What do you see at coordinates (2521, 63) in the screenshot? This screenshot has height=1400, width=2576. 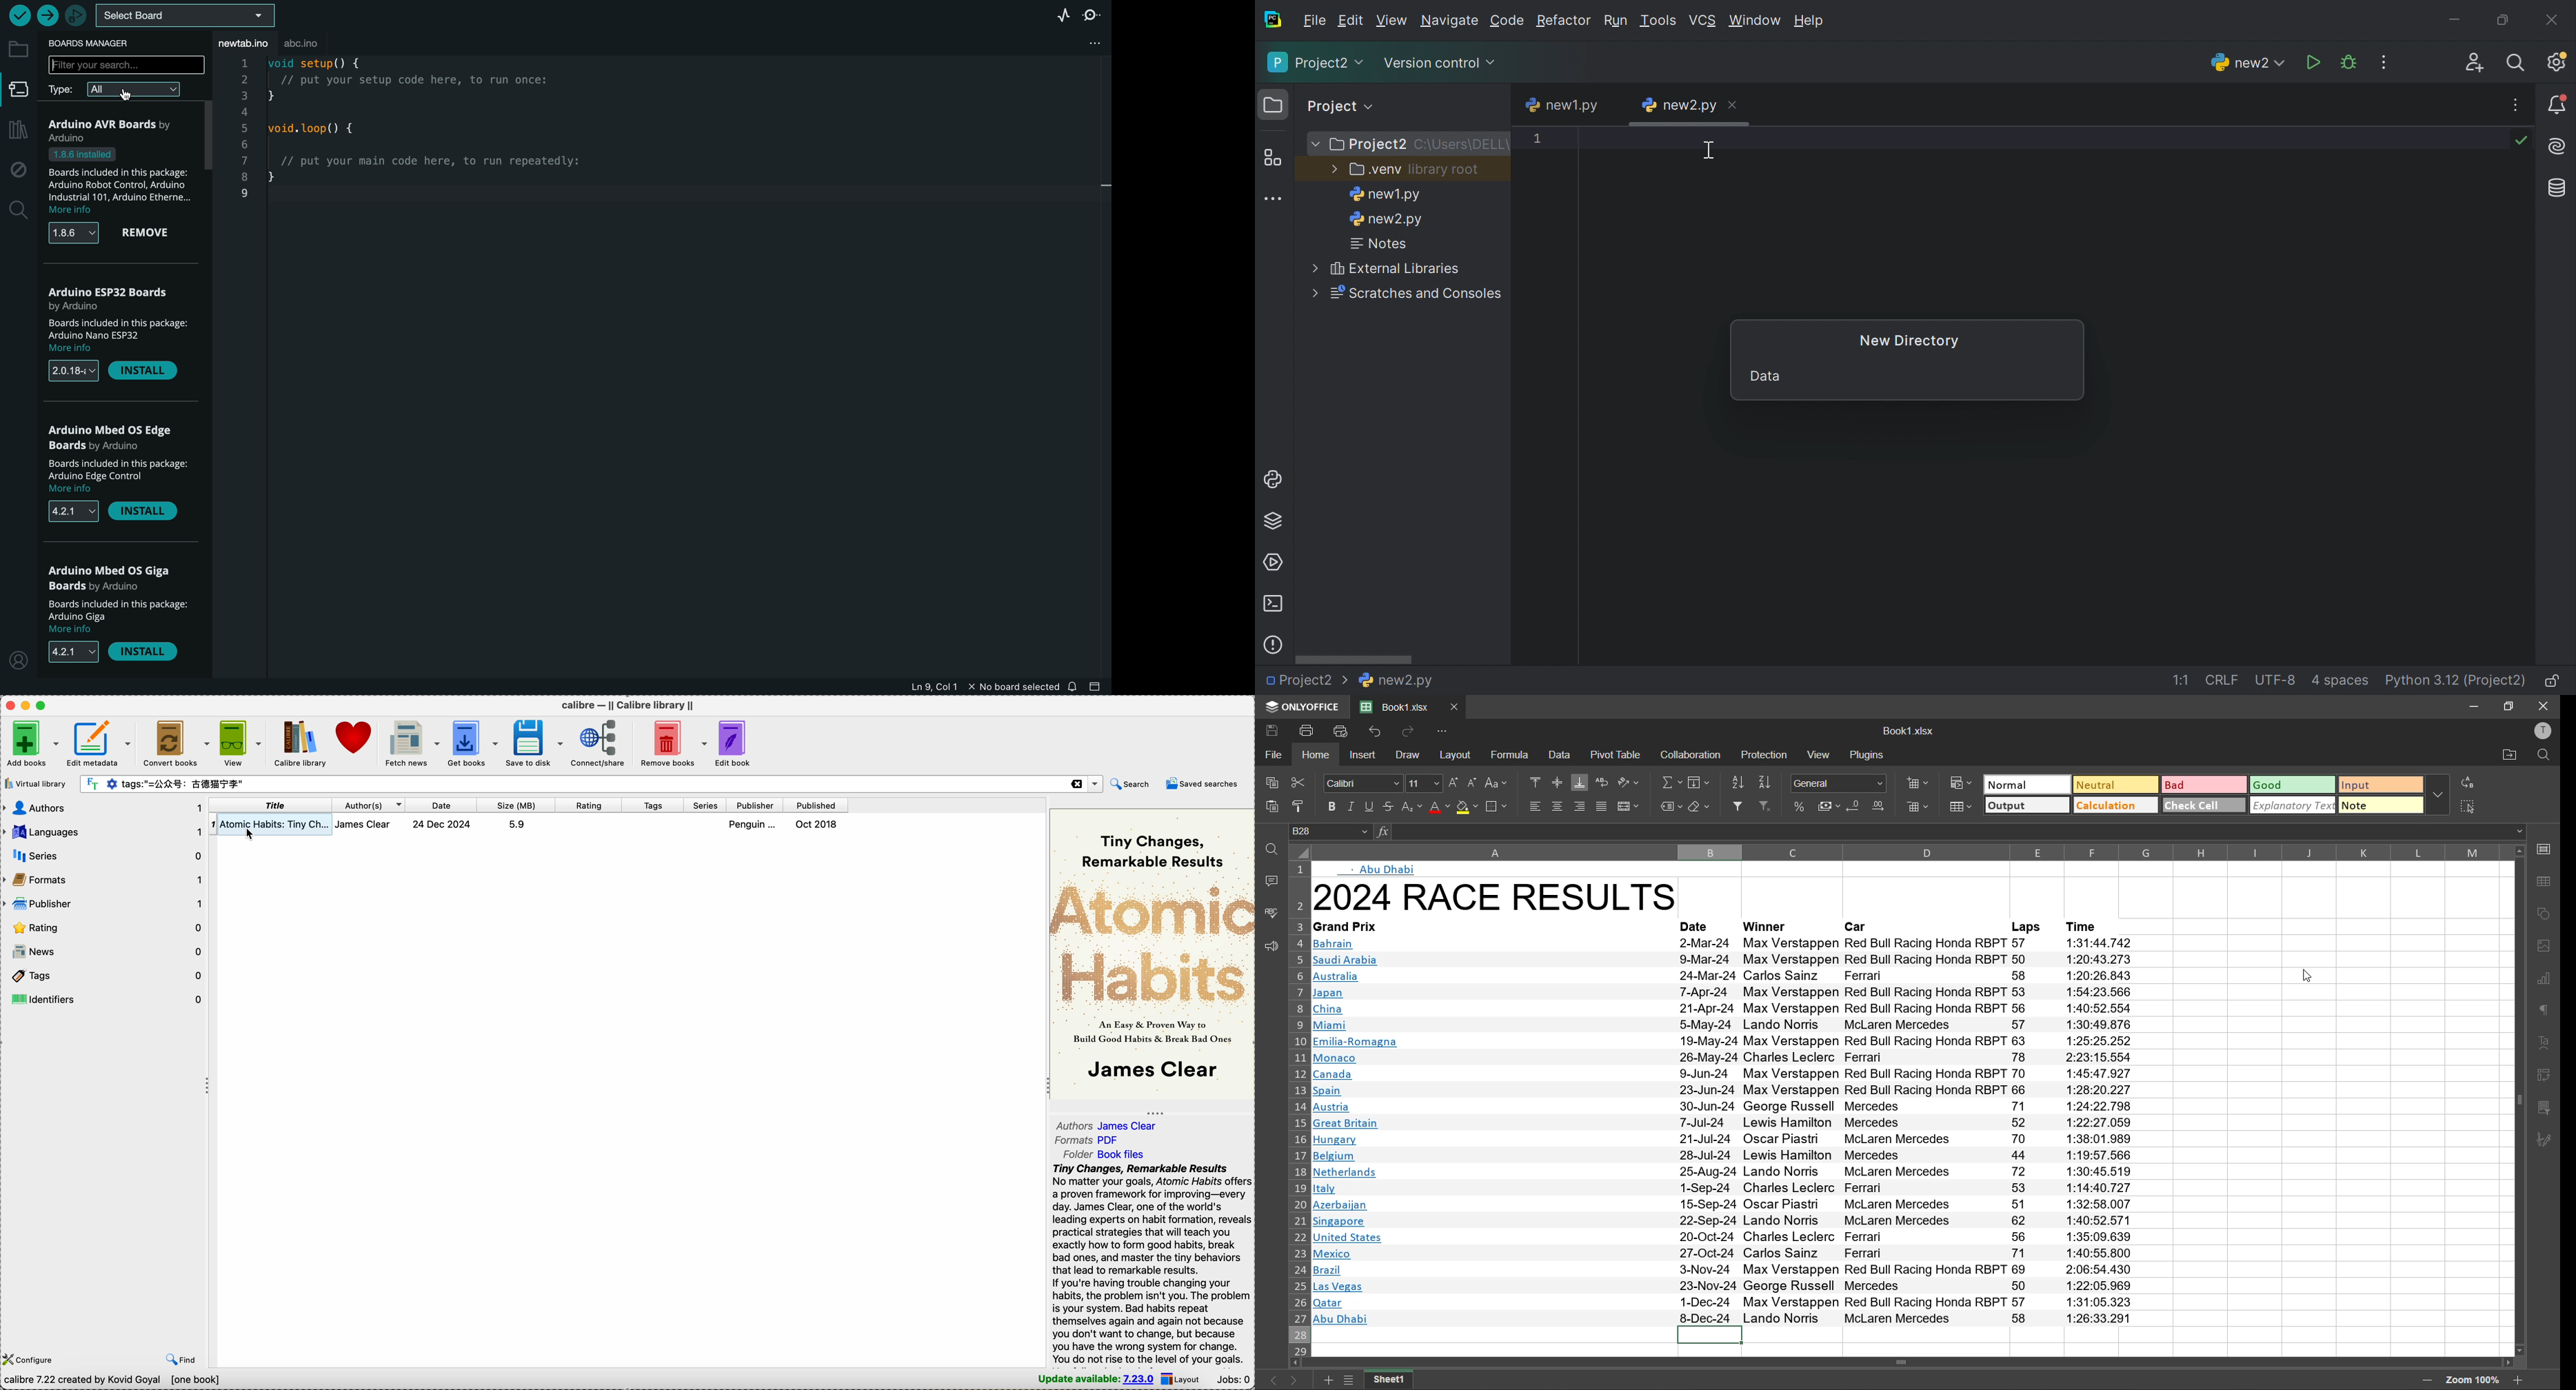 I see `Search everywhere` at bounding box center [2521, 63].